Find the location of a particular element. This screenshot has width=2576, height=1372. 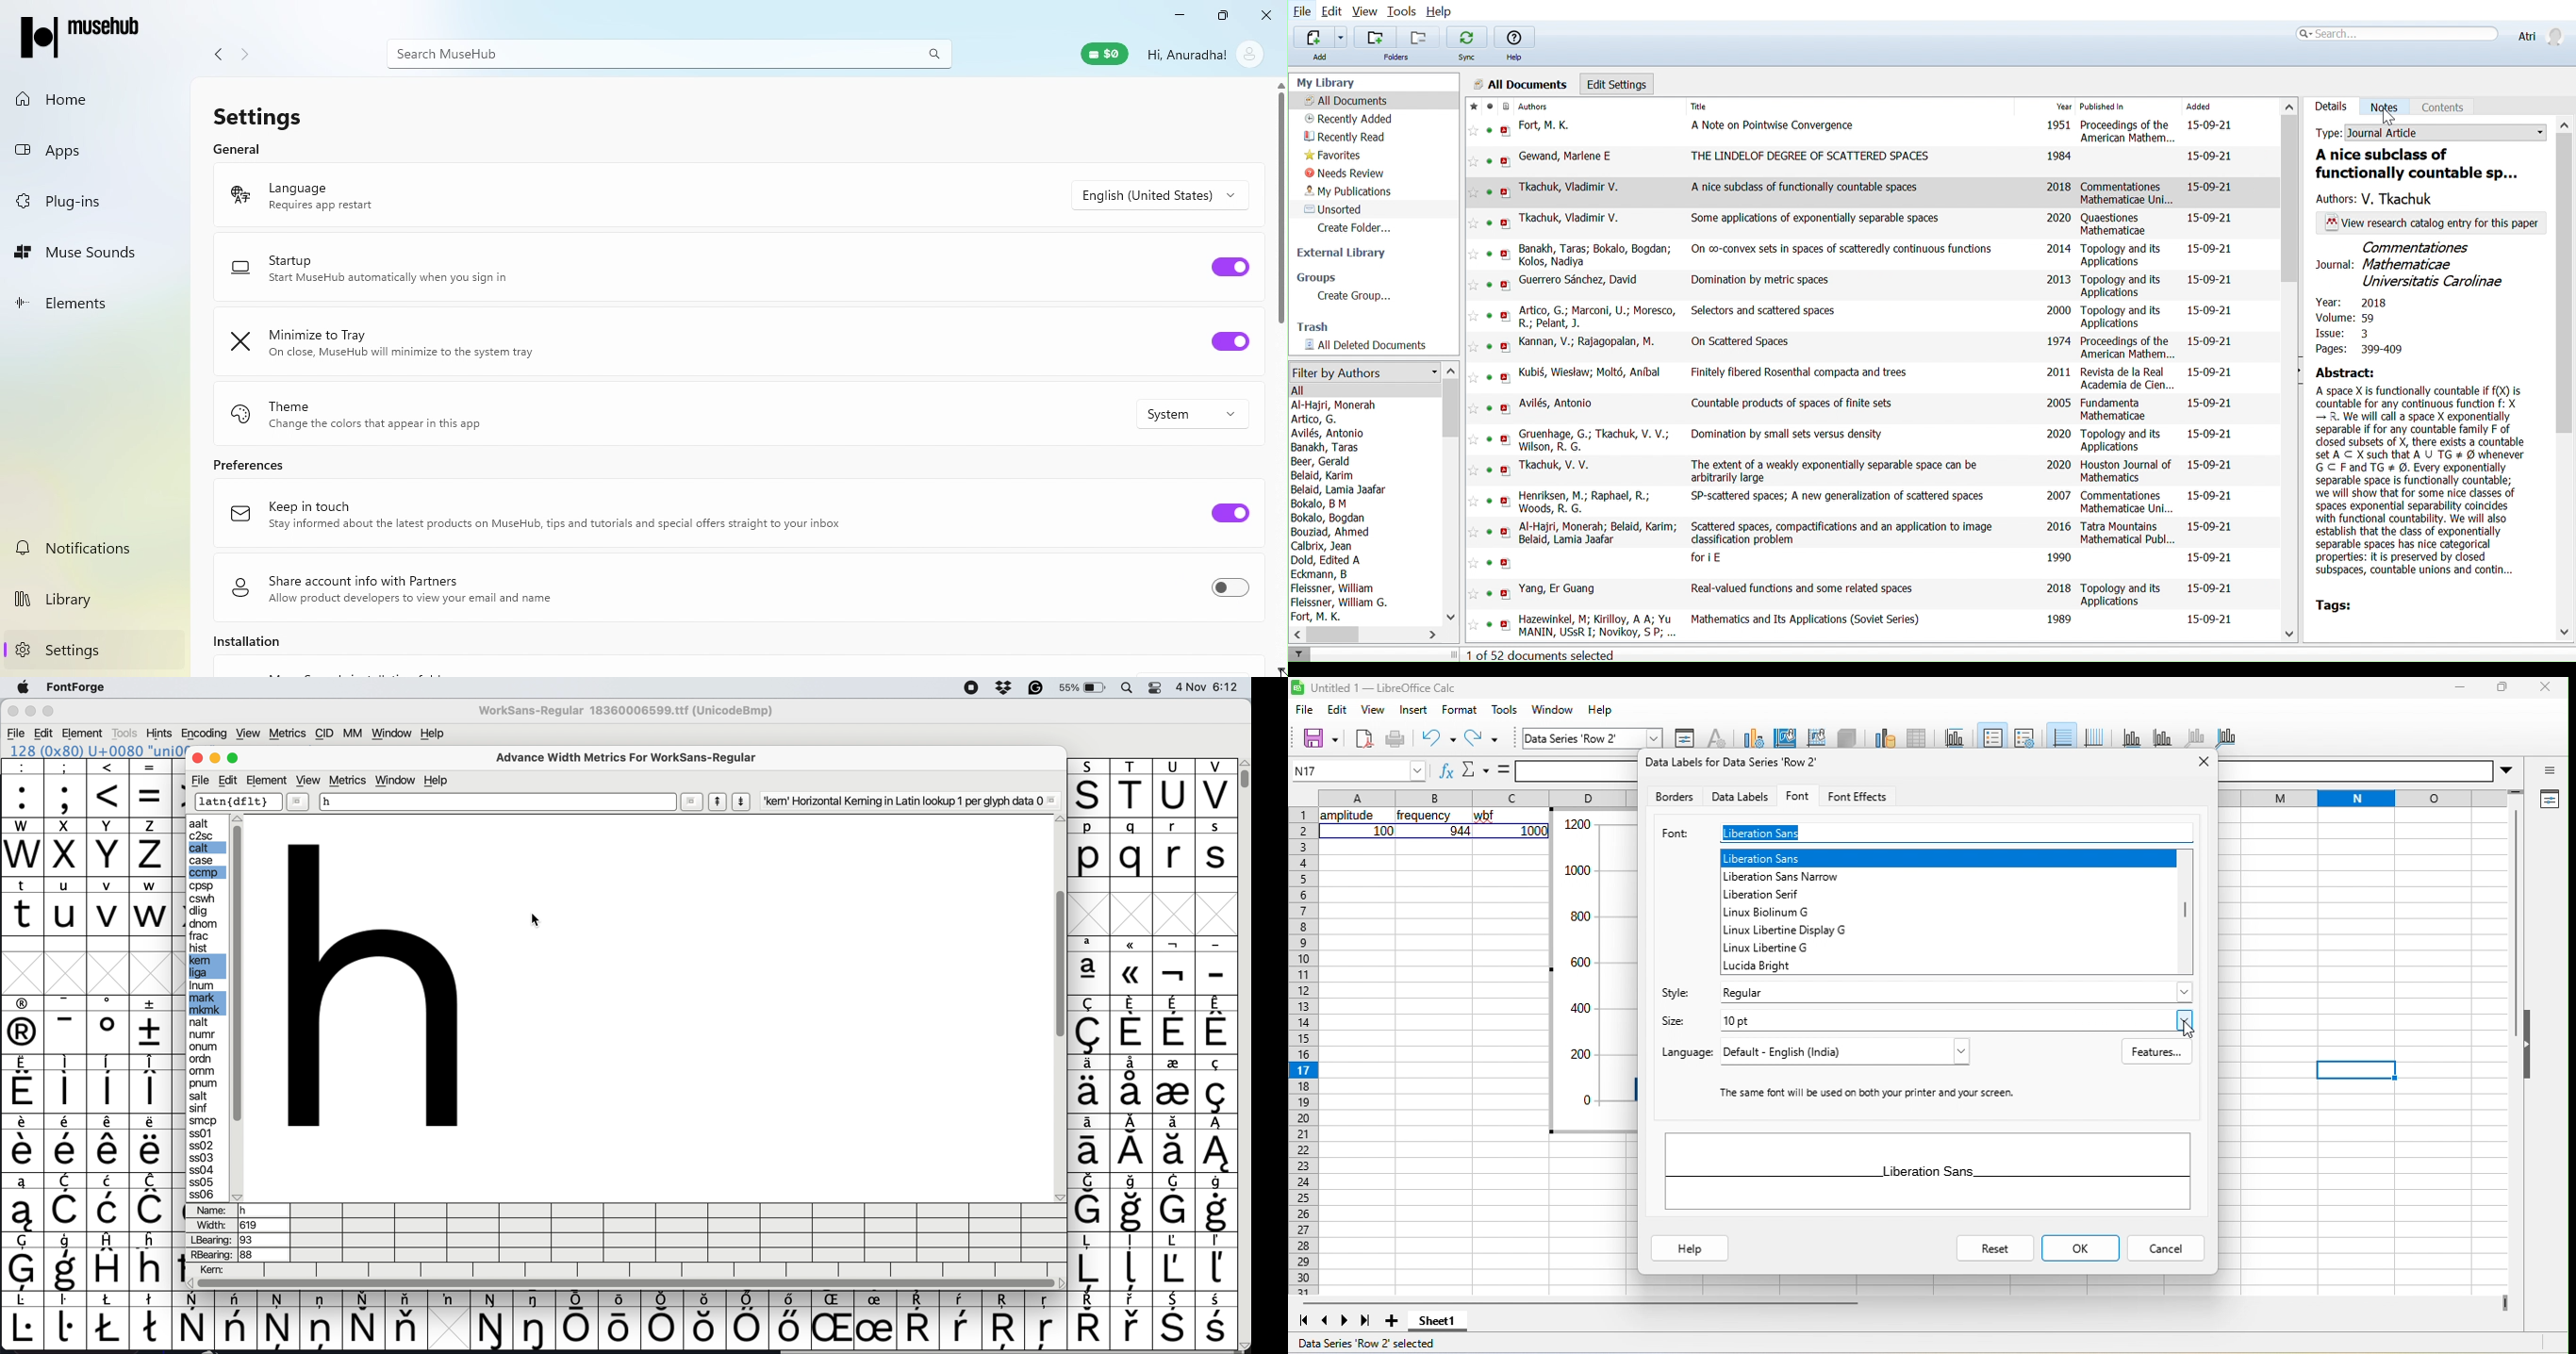

format is located at coordinates (1458, 710).